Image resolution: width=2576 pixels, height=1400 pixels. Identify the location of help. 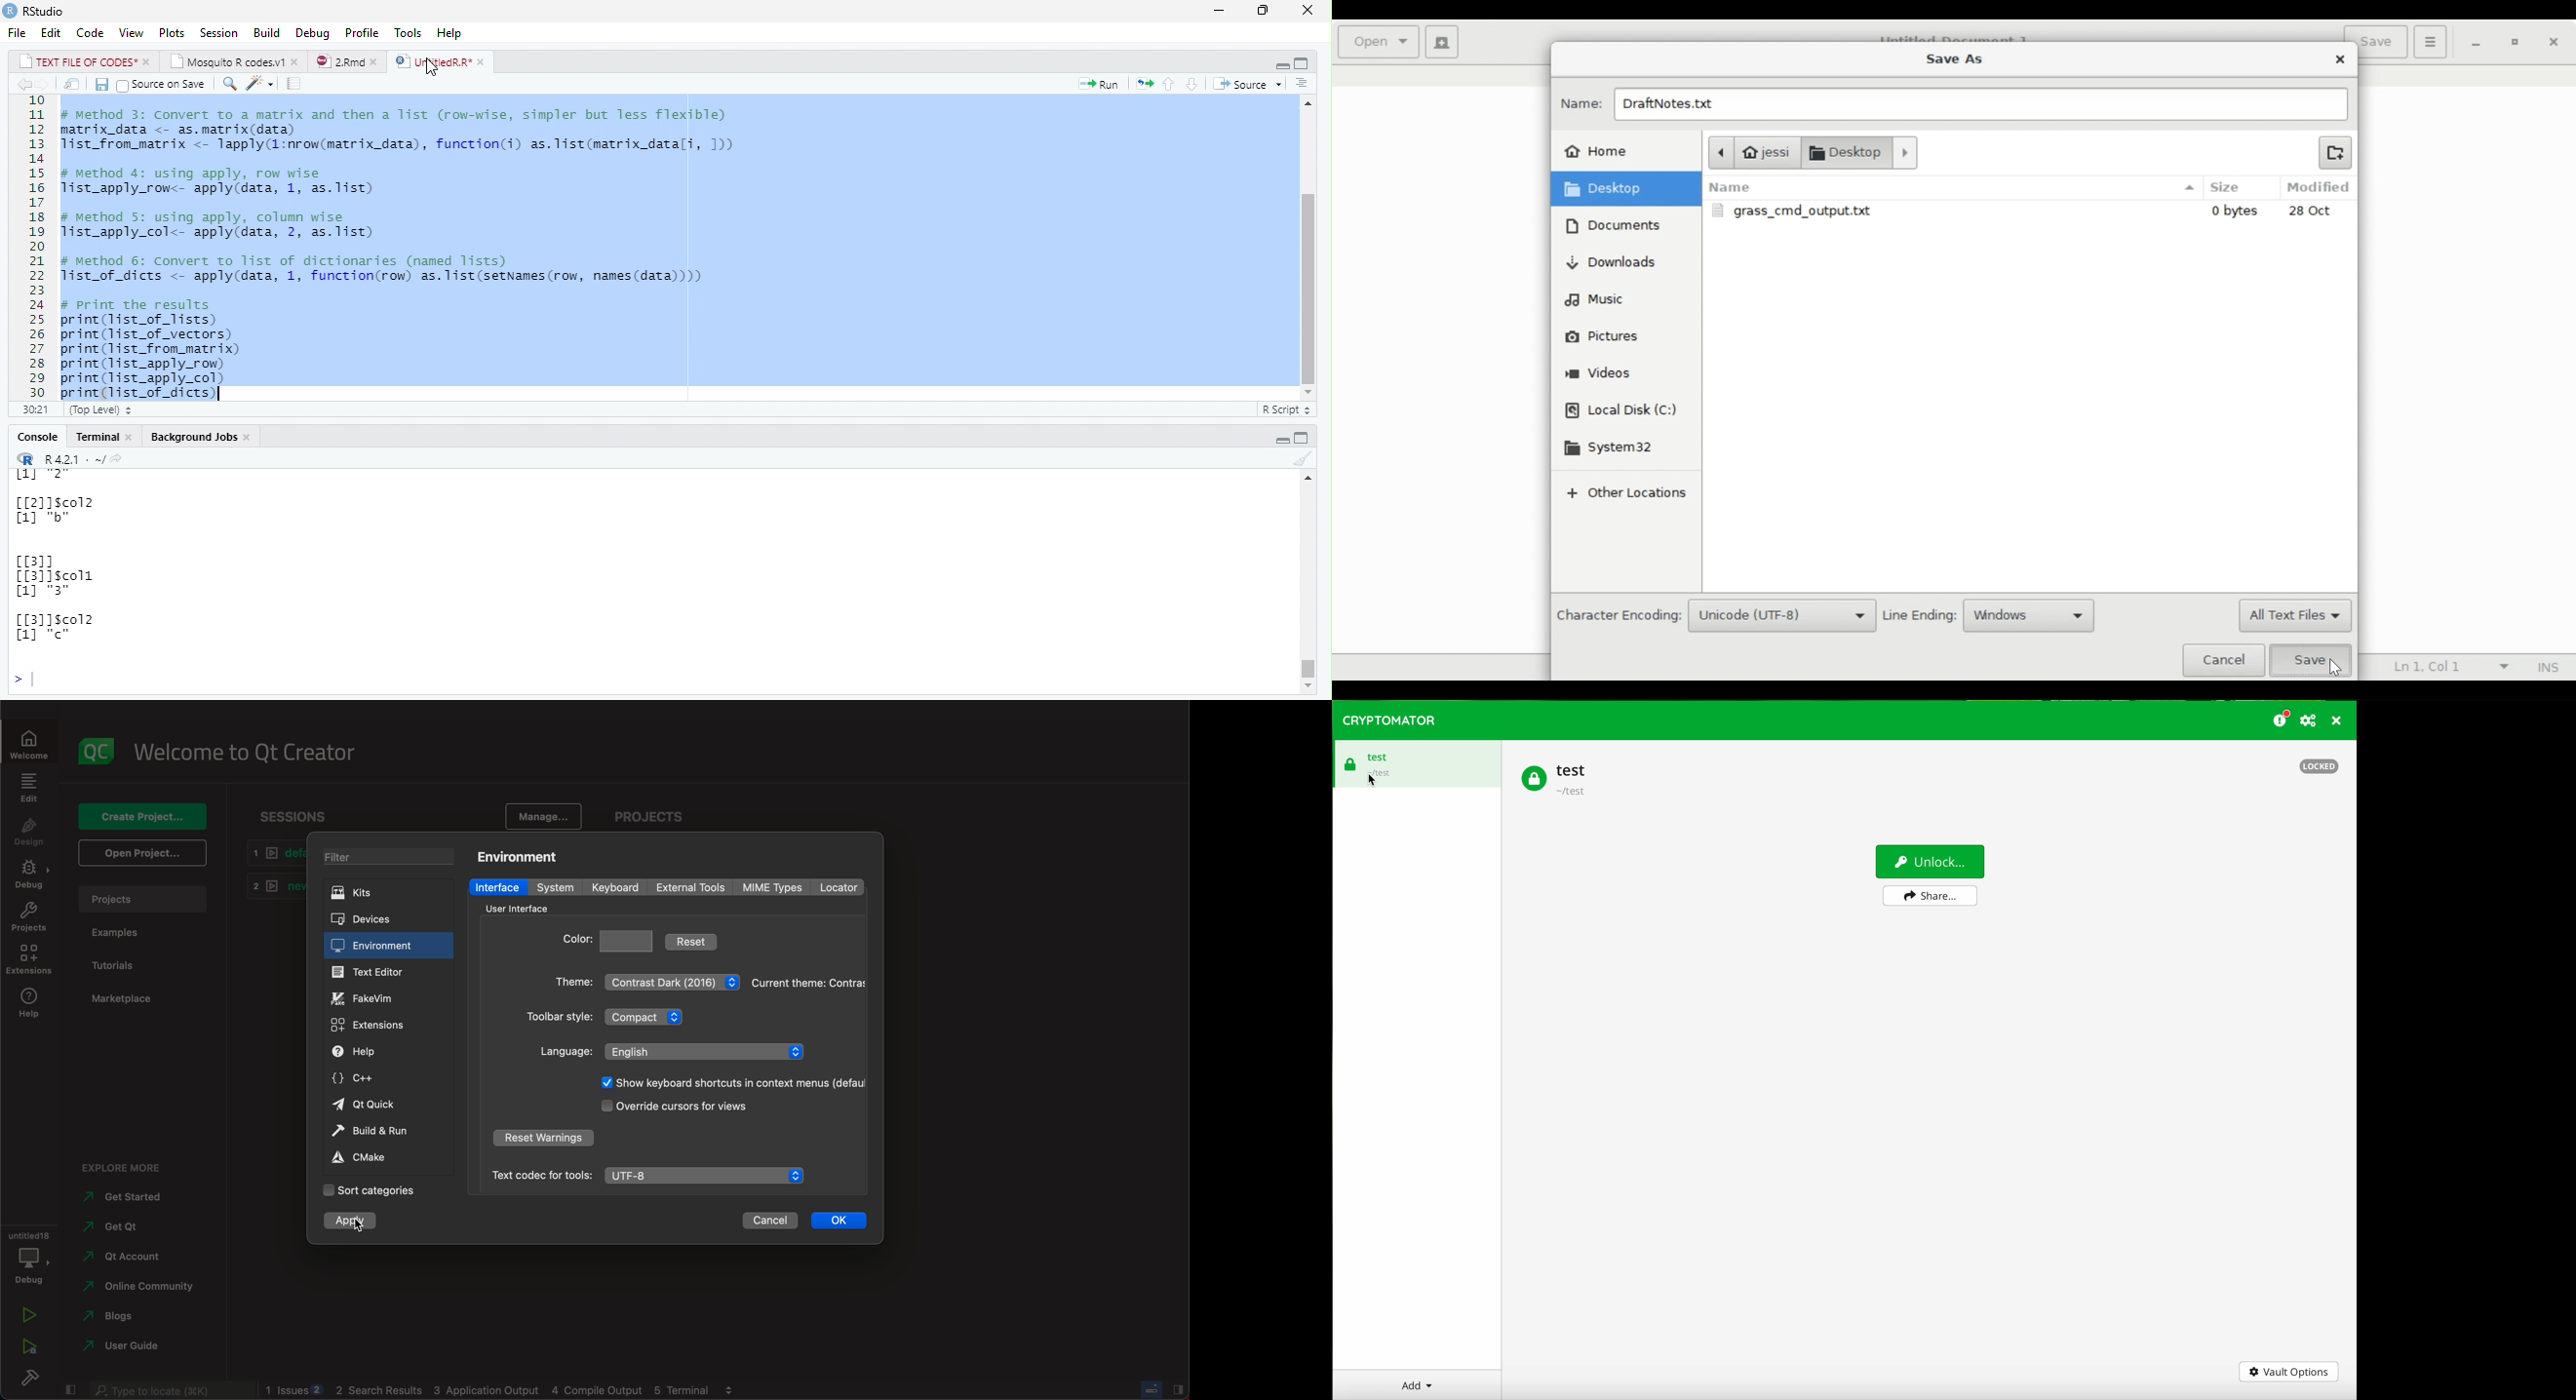
(26, 1005).